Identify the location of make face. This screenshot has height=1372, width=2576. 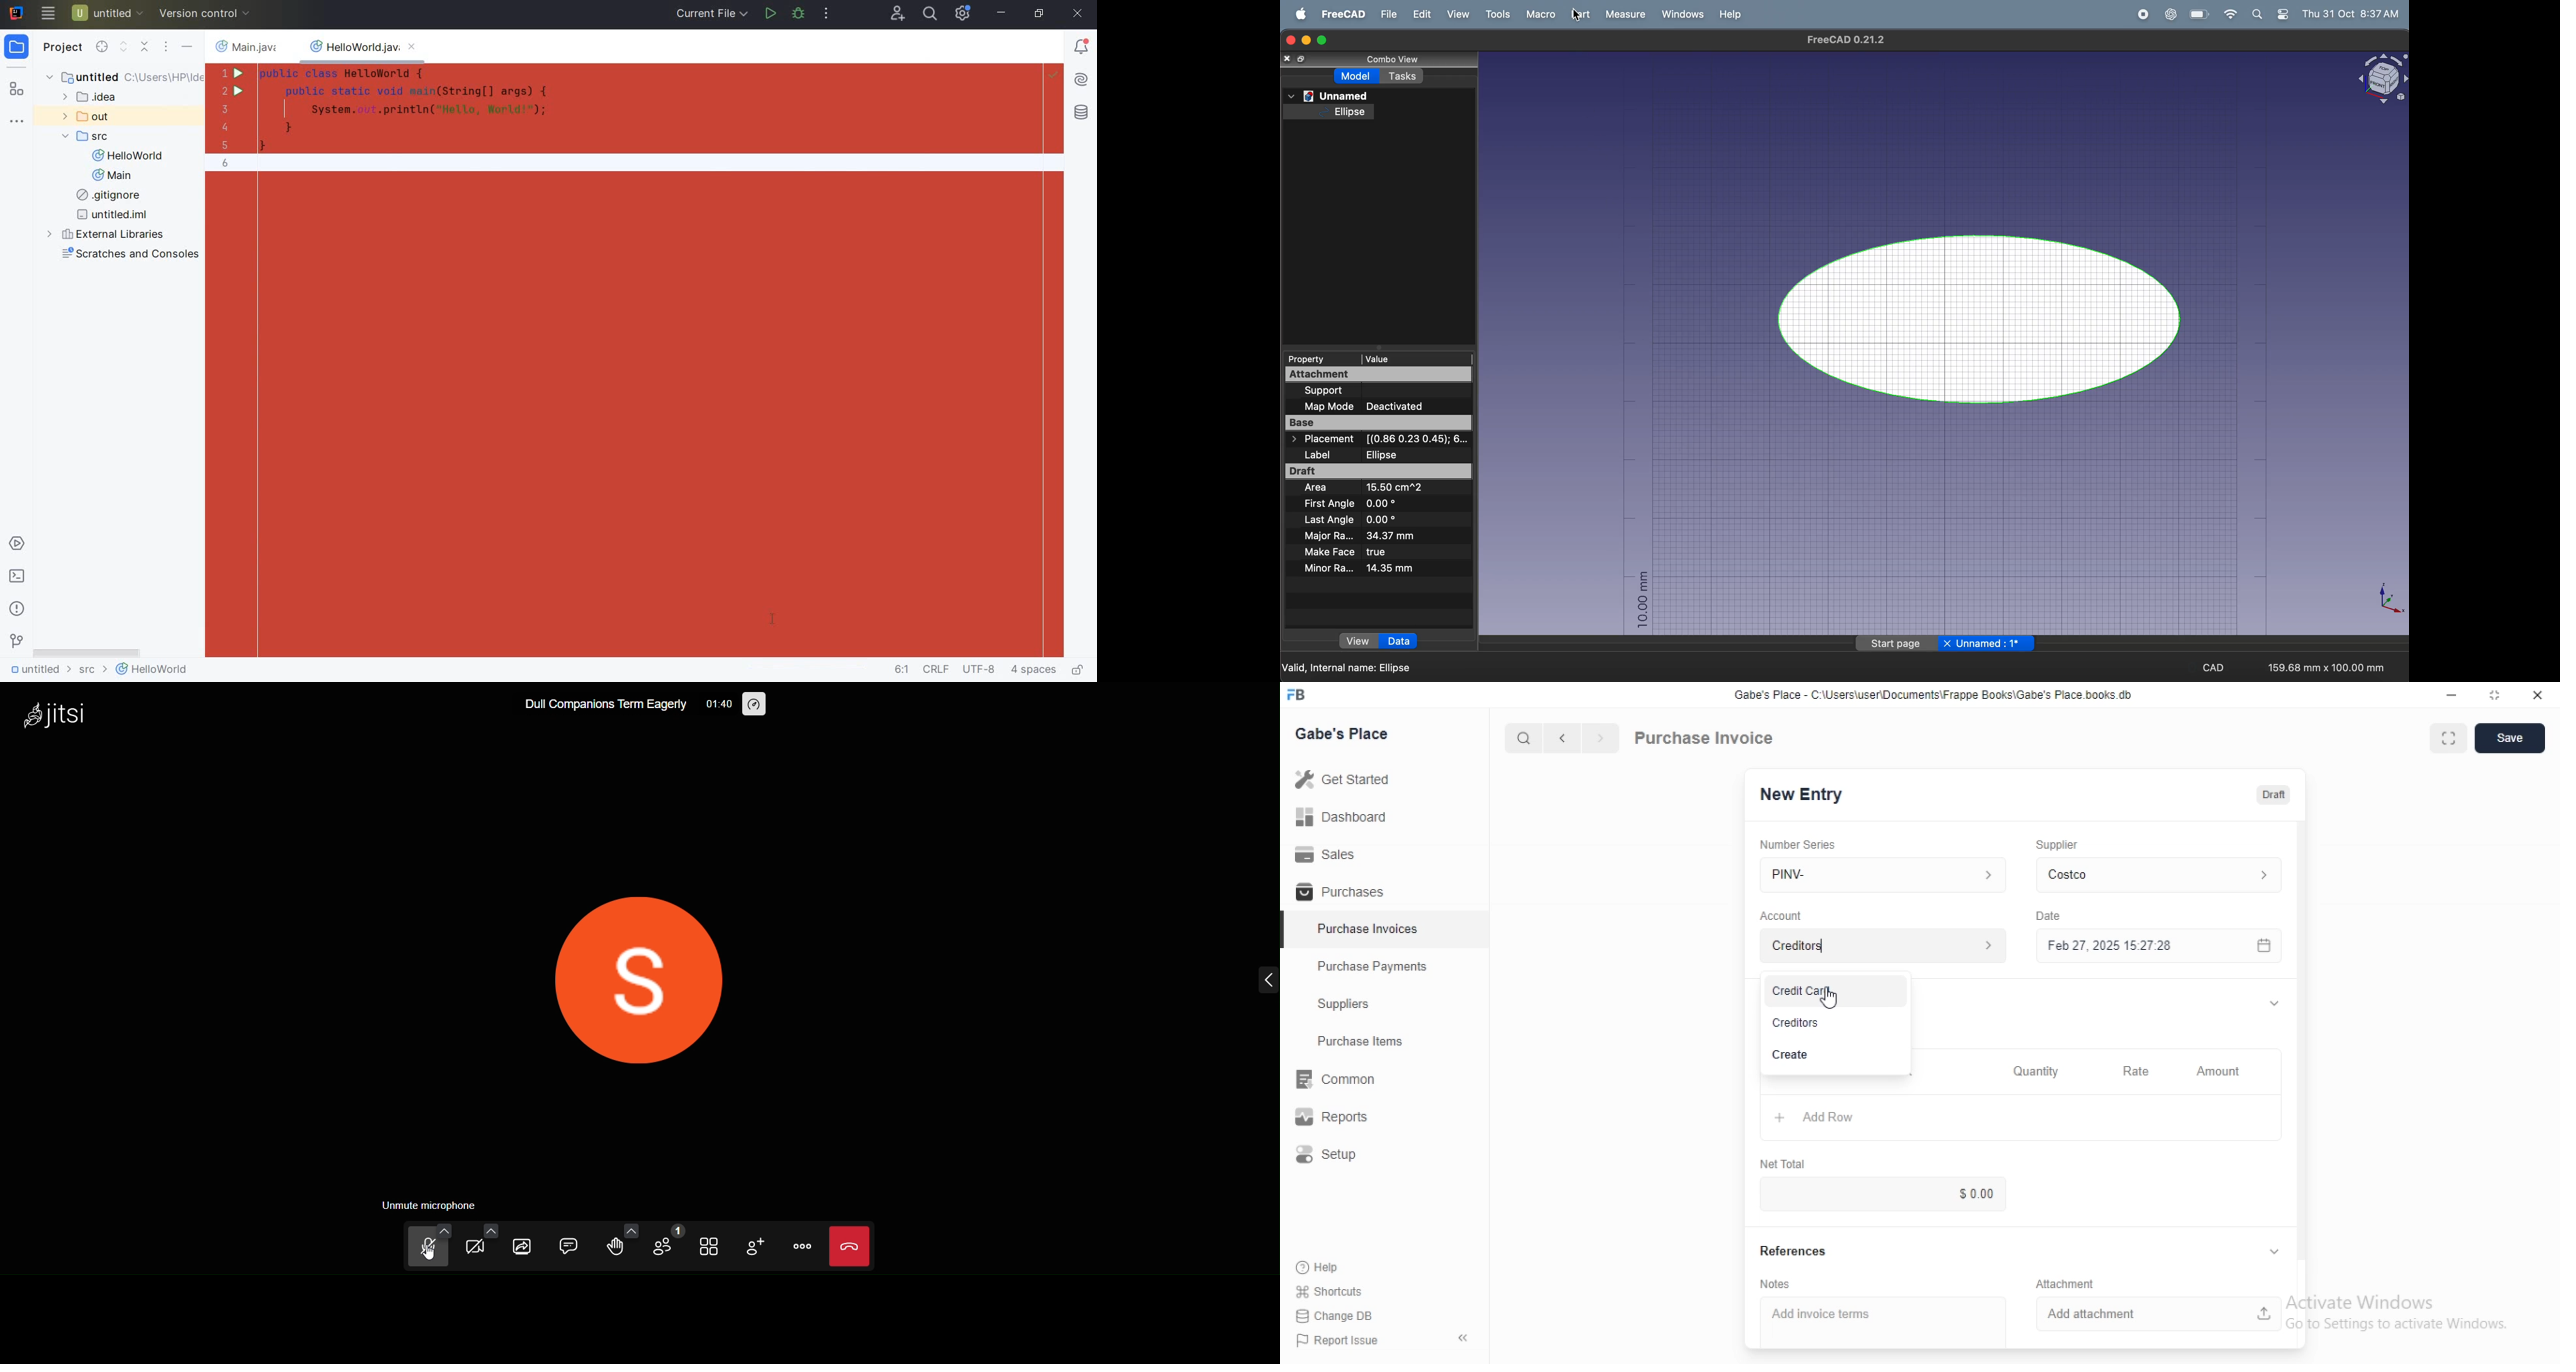
(1359, 552).